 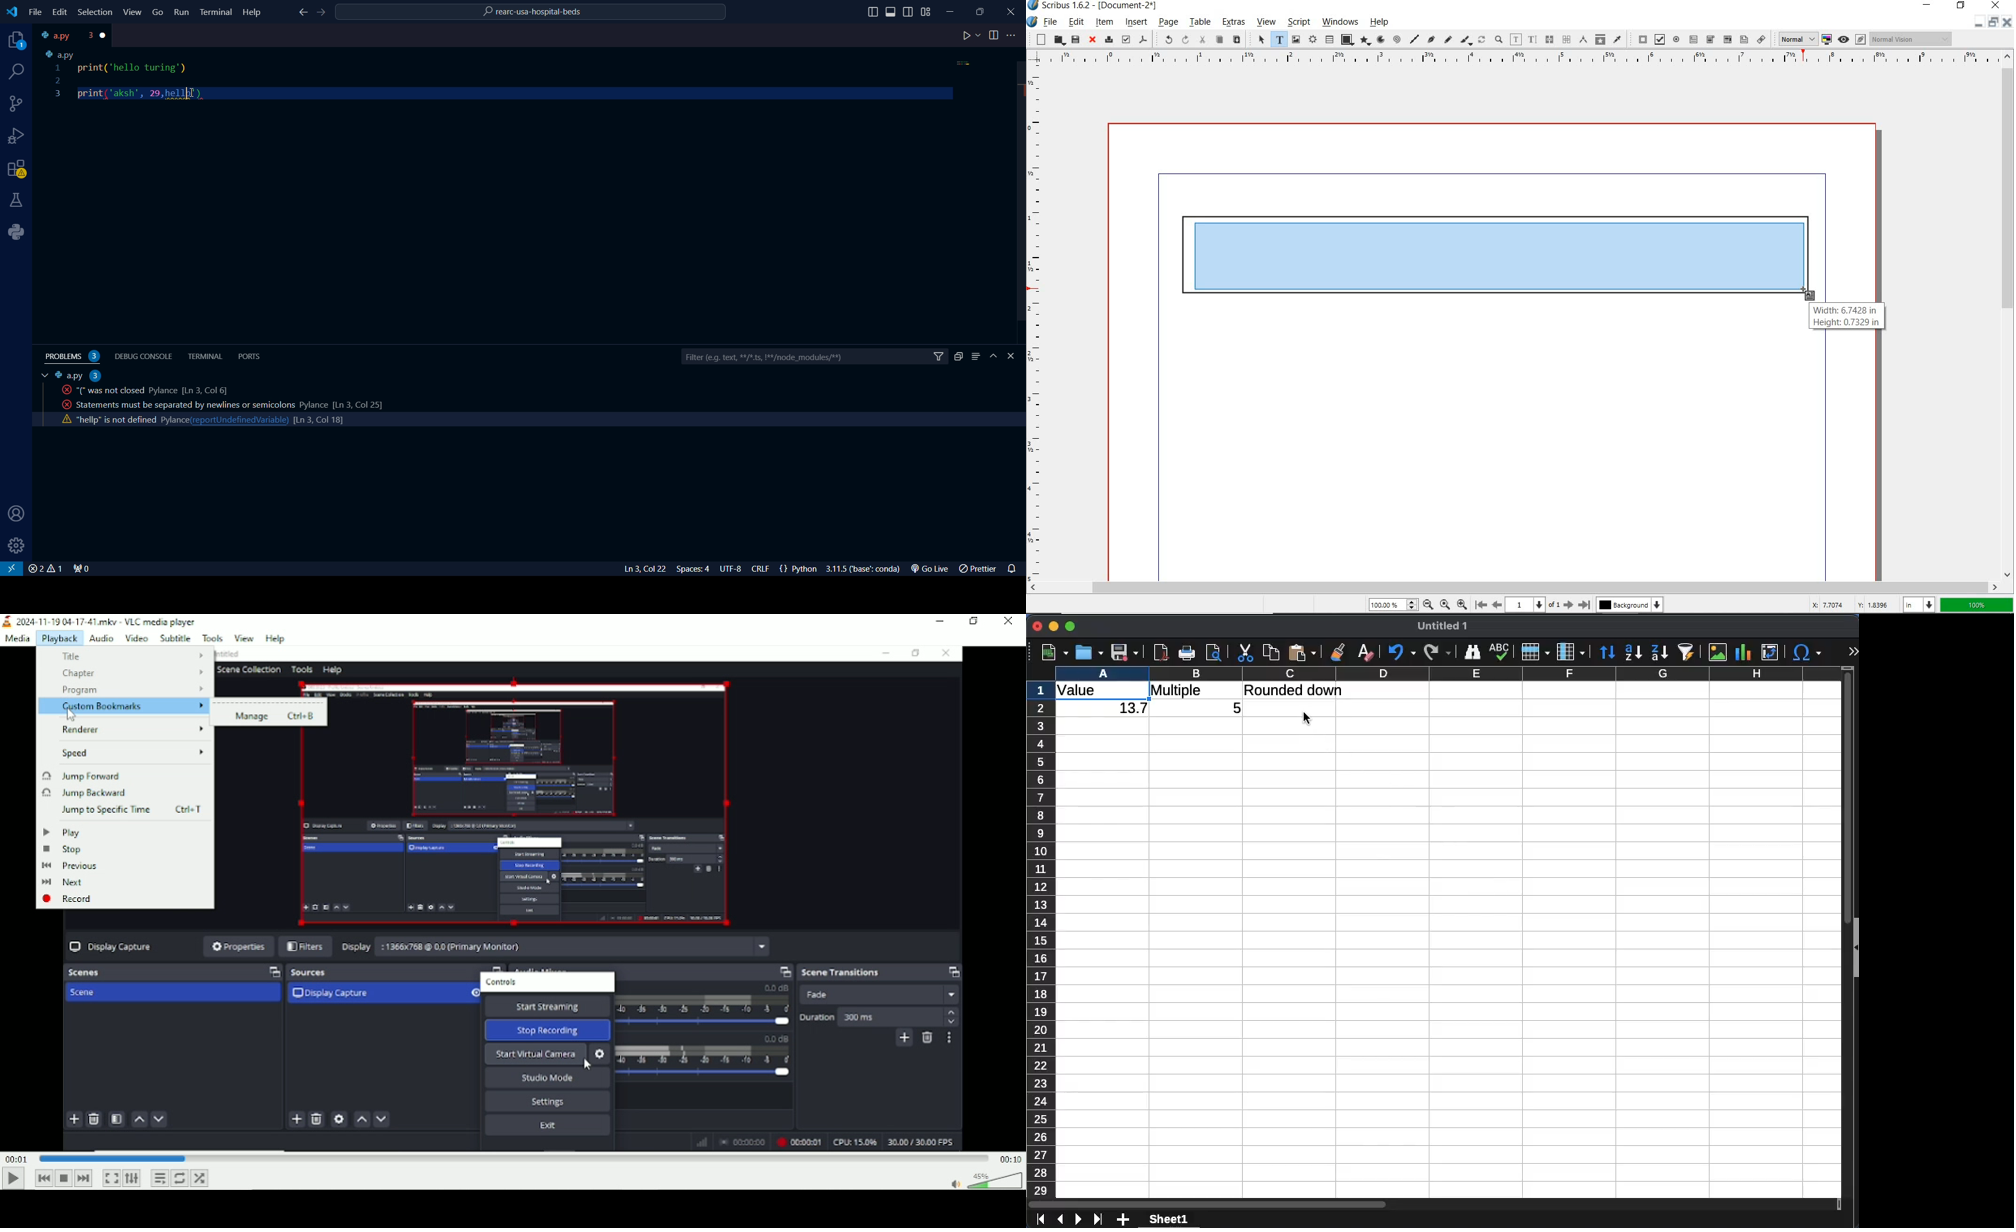 I want to click on debug console, so click(x=145, y=355).